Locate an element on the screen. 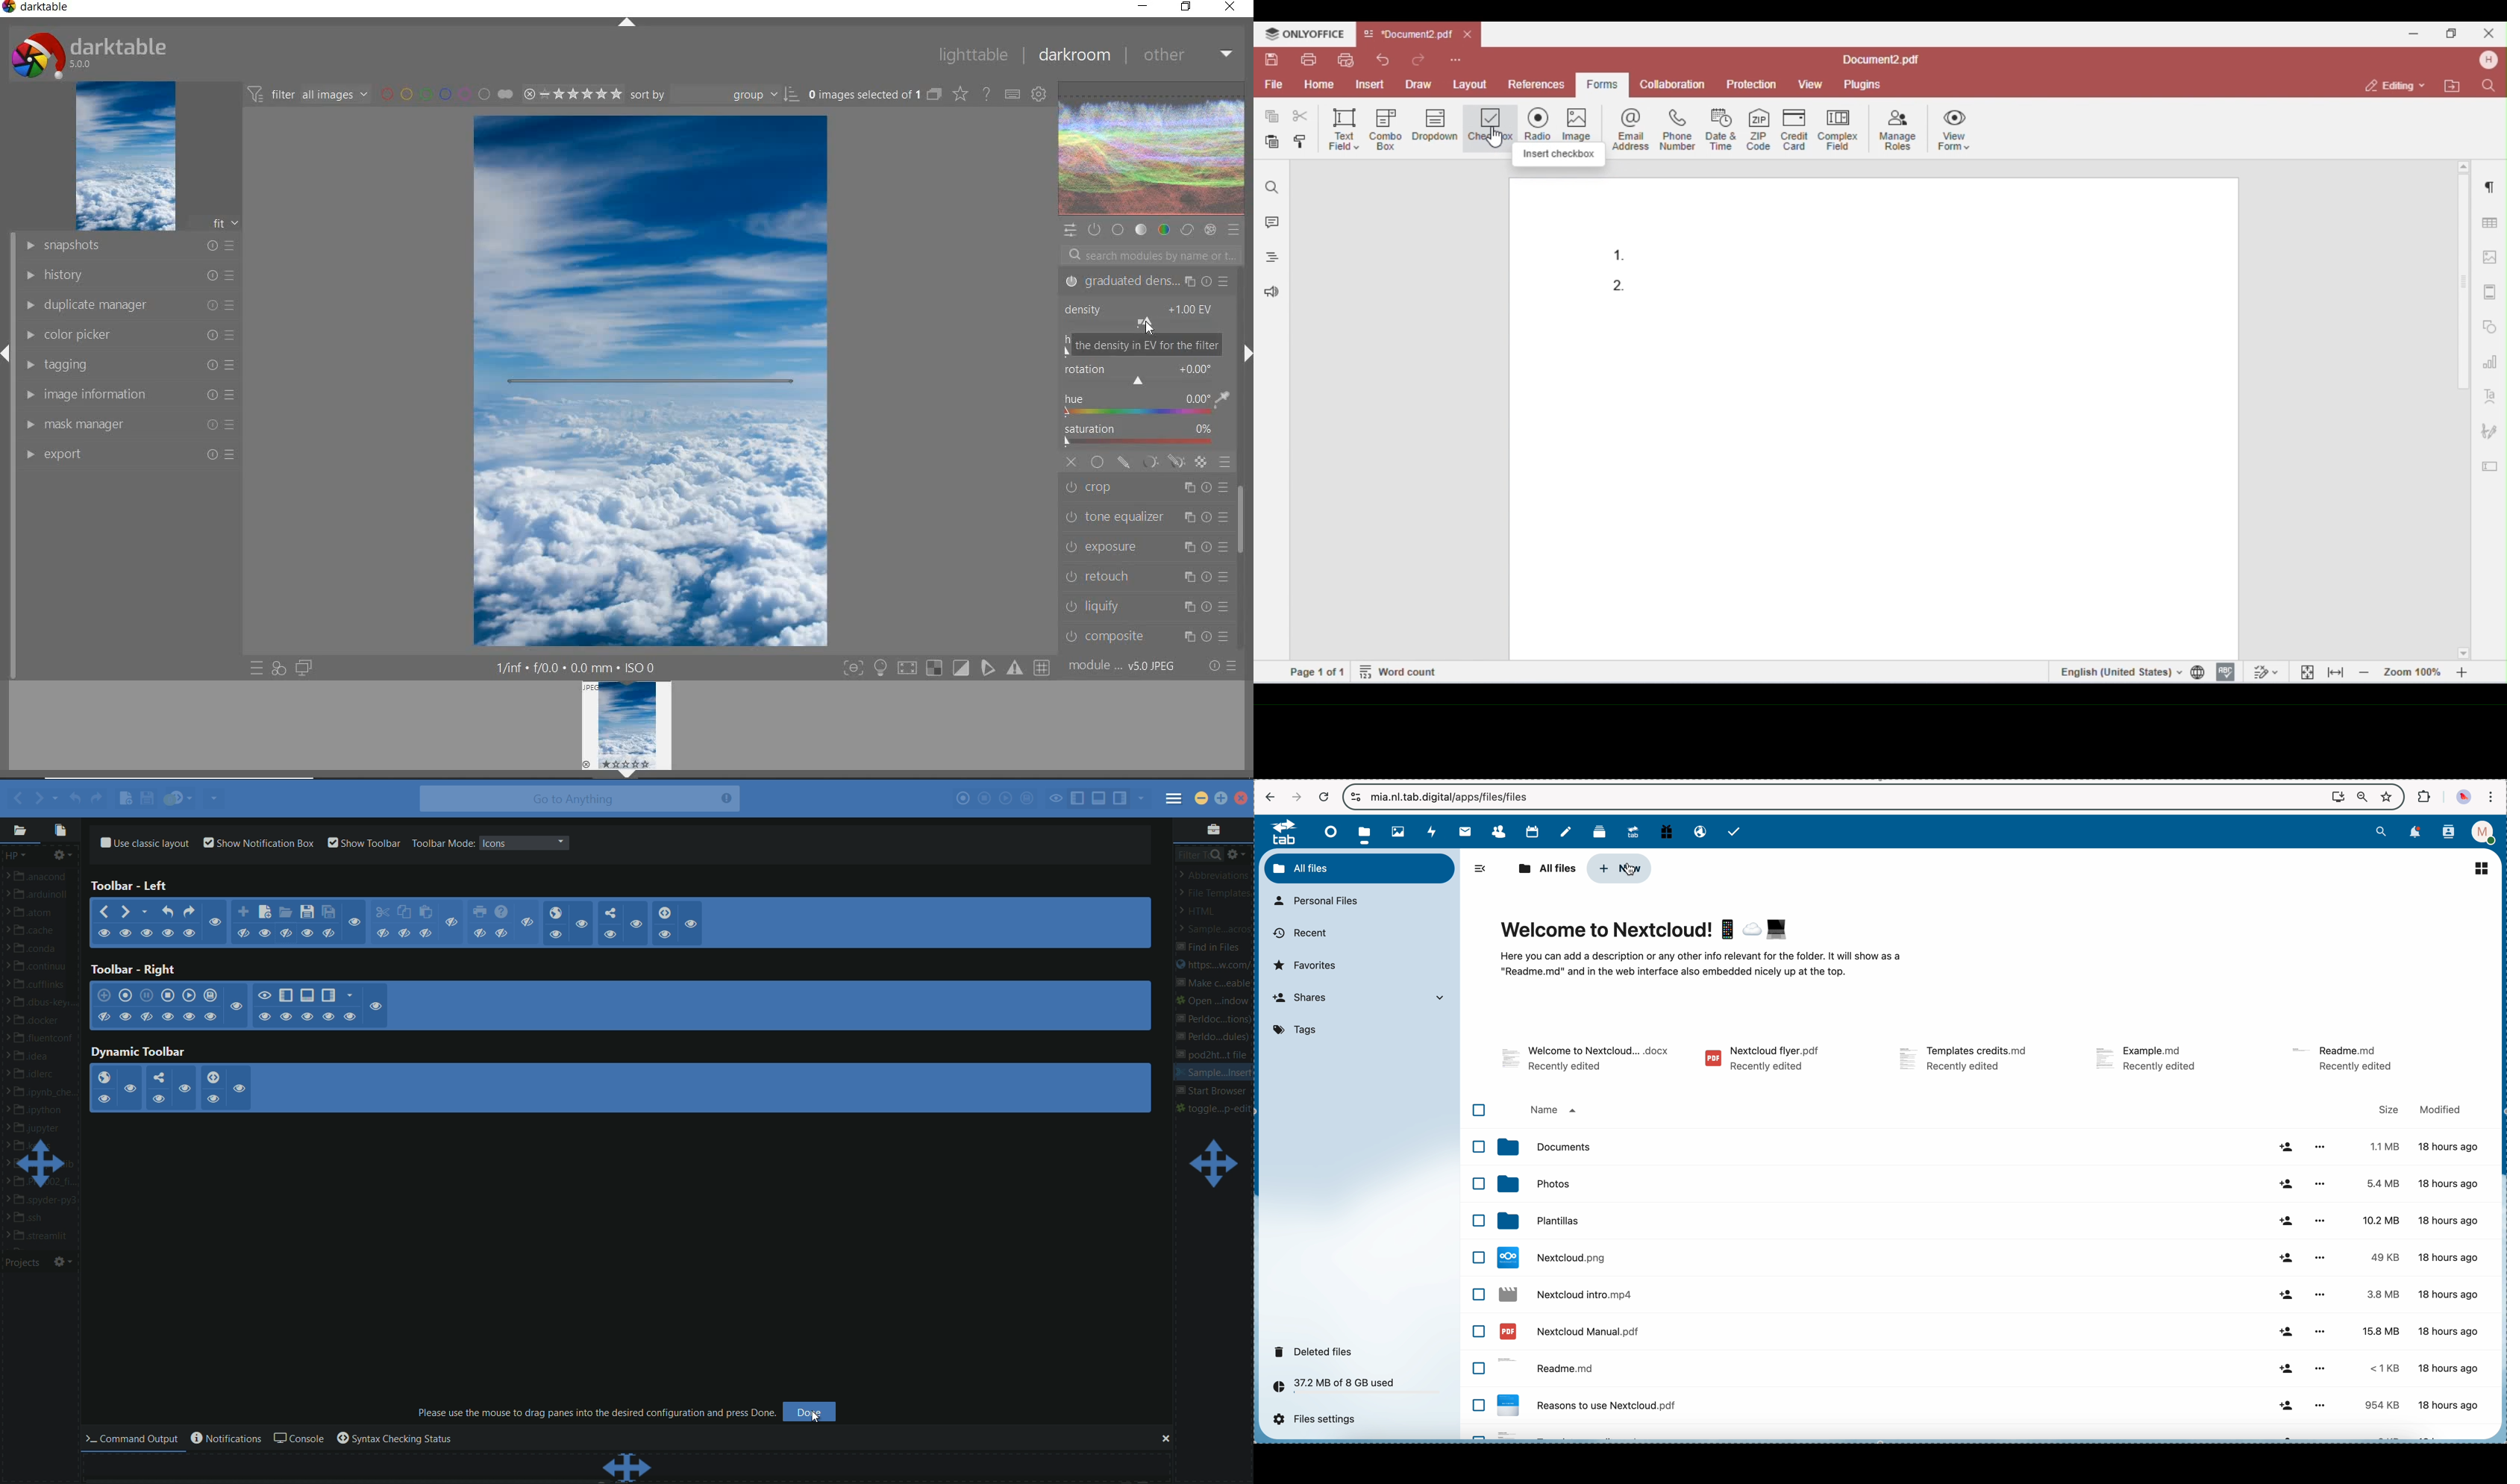  shares is located at coordinates (1357, 999).